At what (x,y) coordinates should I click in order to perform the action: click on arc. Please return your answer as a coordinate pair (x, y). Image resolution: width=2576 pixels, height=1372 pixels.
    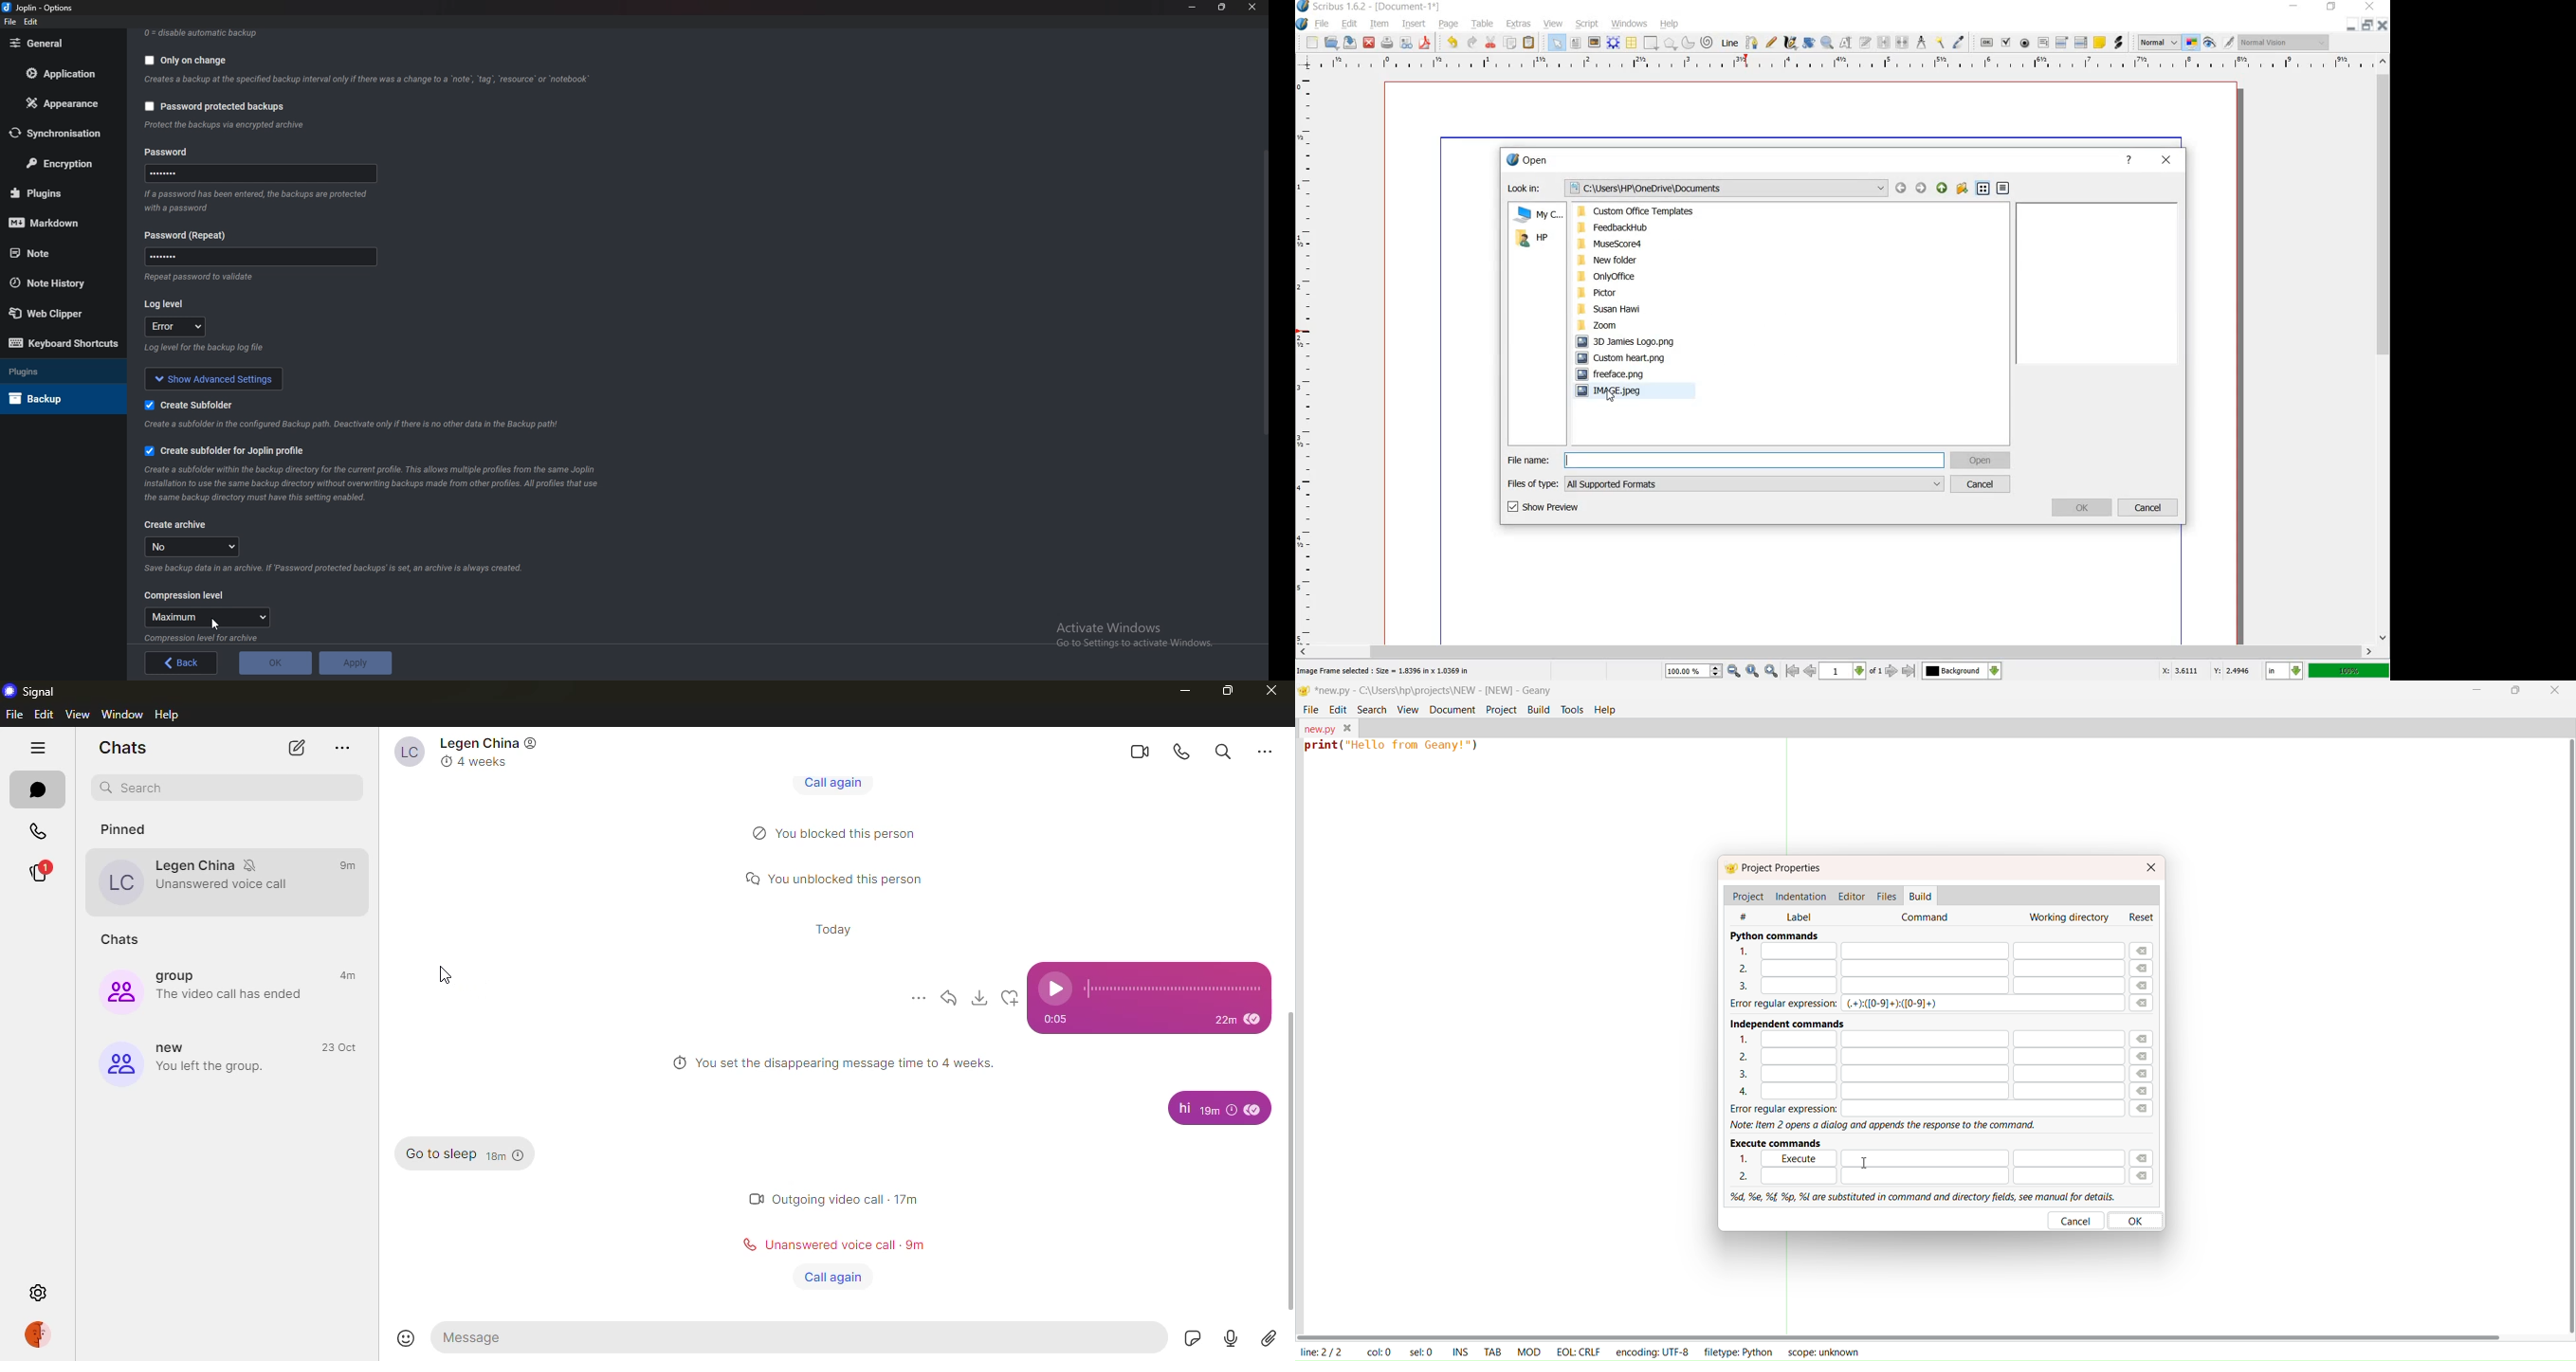
    Looking at the image, I should click on (1686, 43).